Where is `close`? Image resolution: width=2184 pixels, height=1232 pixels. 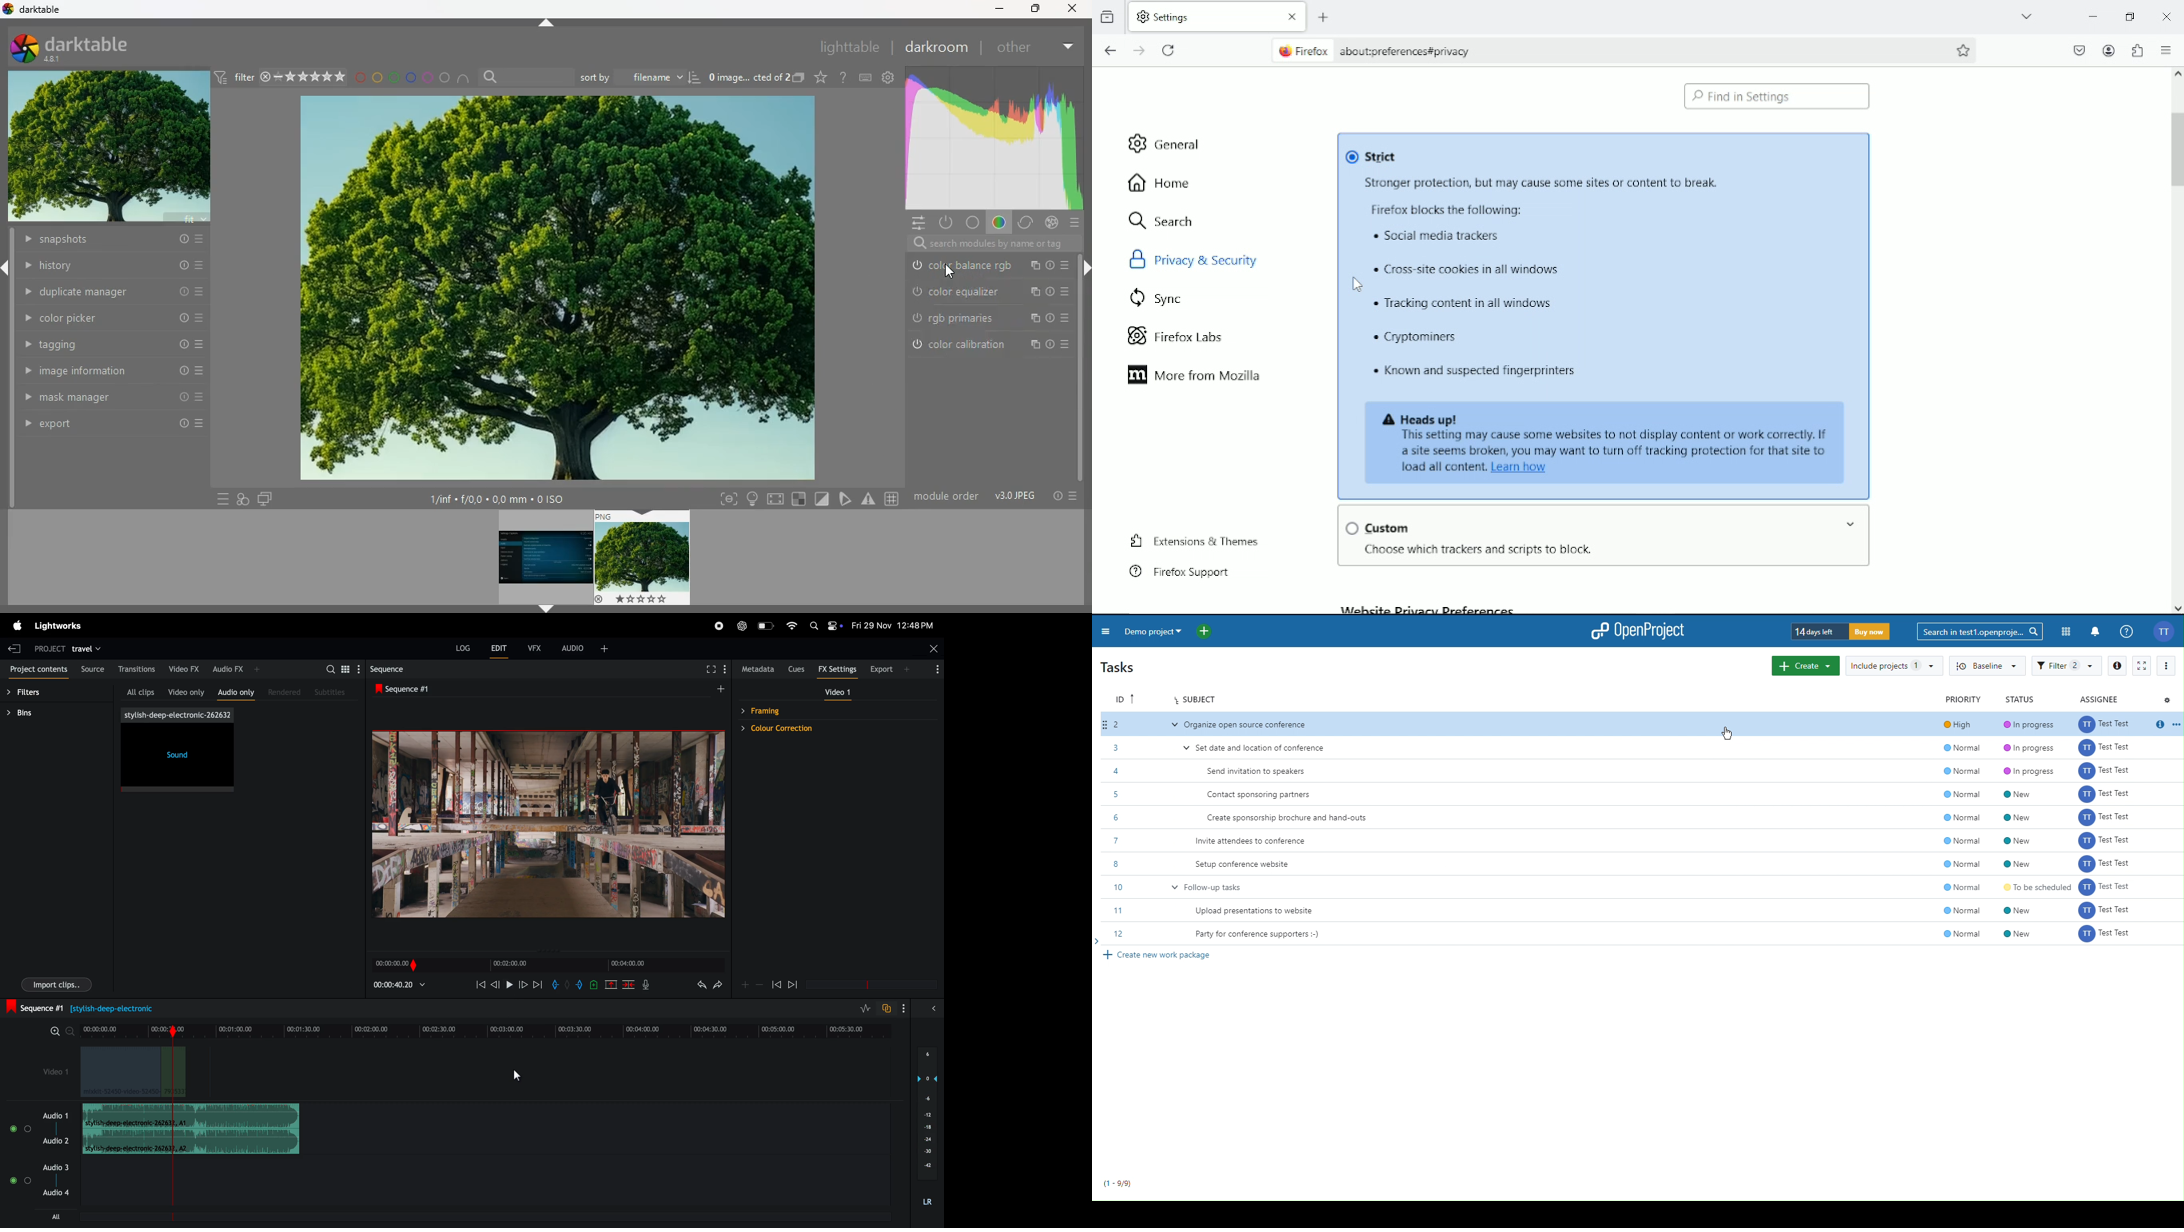
close is located at coordinates (1293, 16).